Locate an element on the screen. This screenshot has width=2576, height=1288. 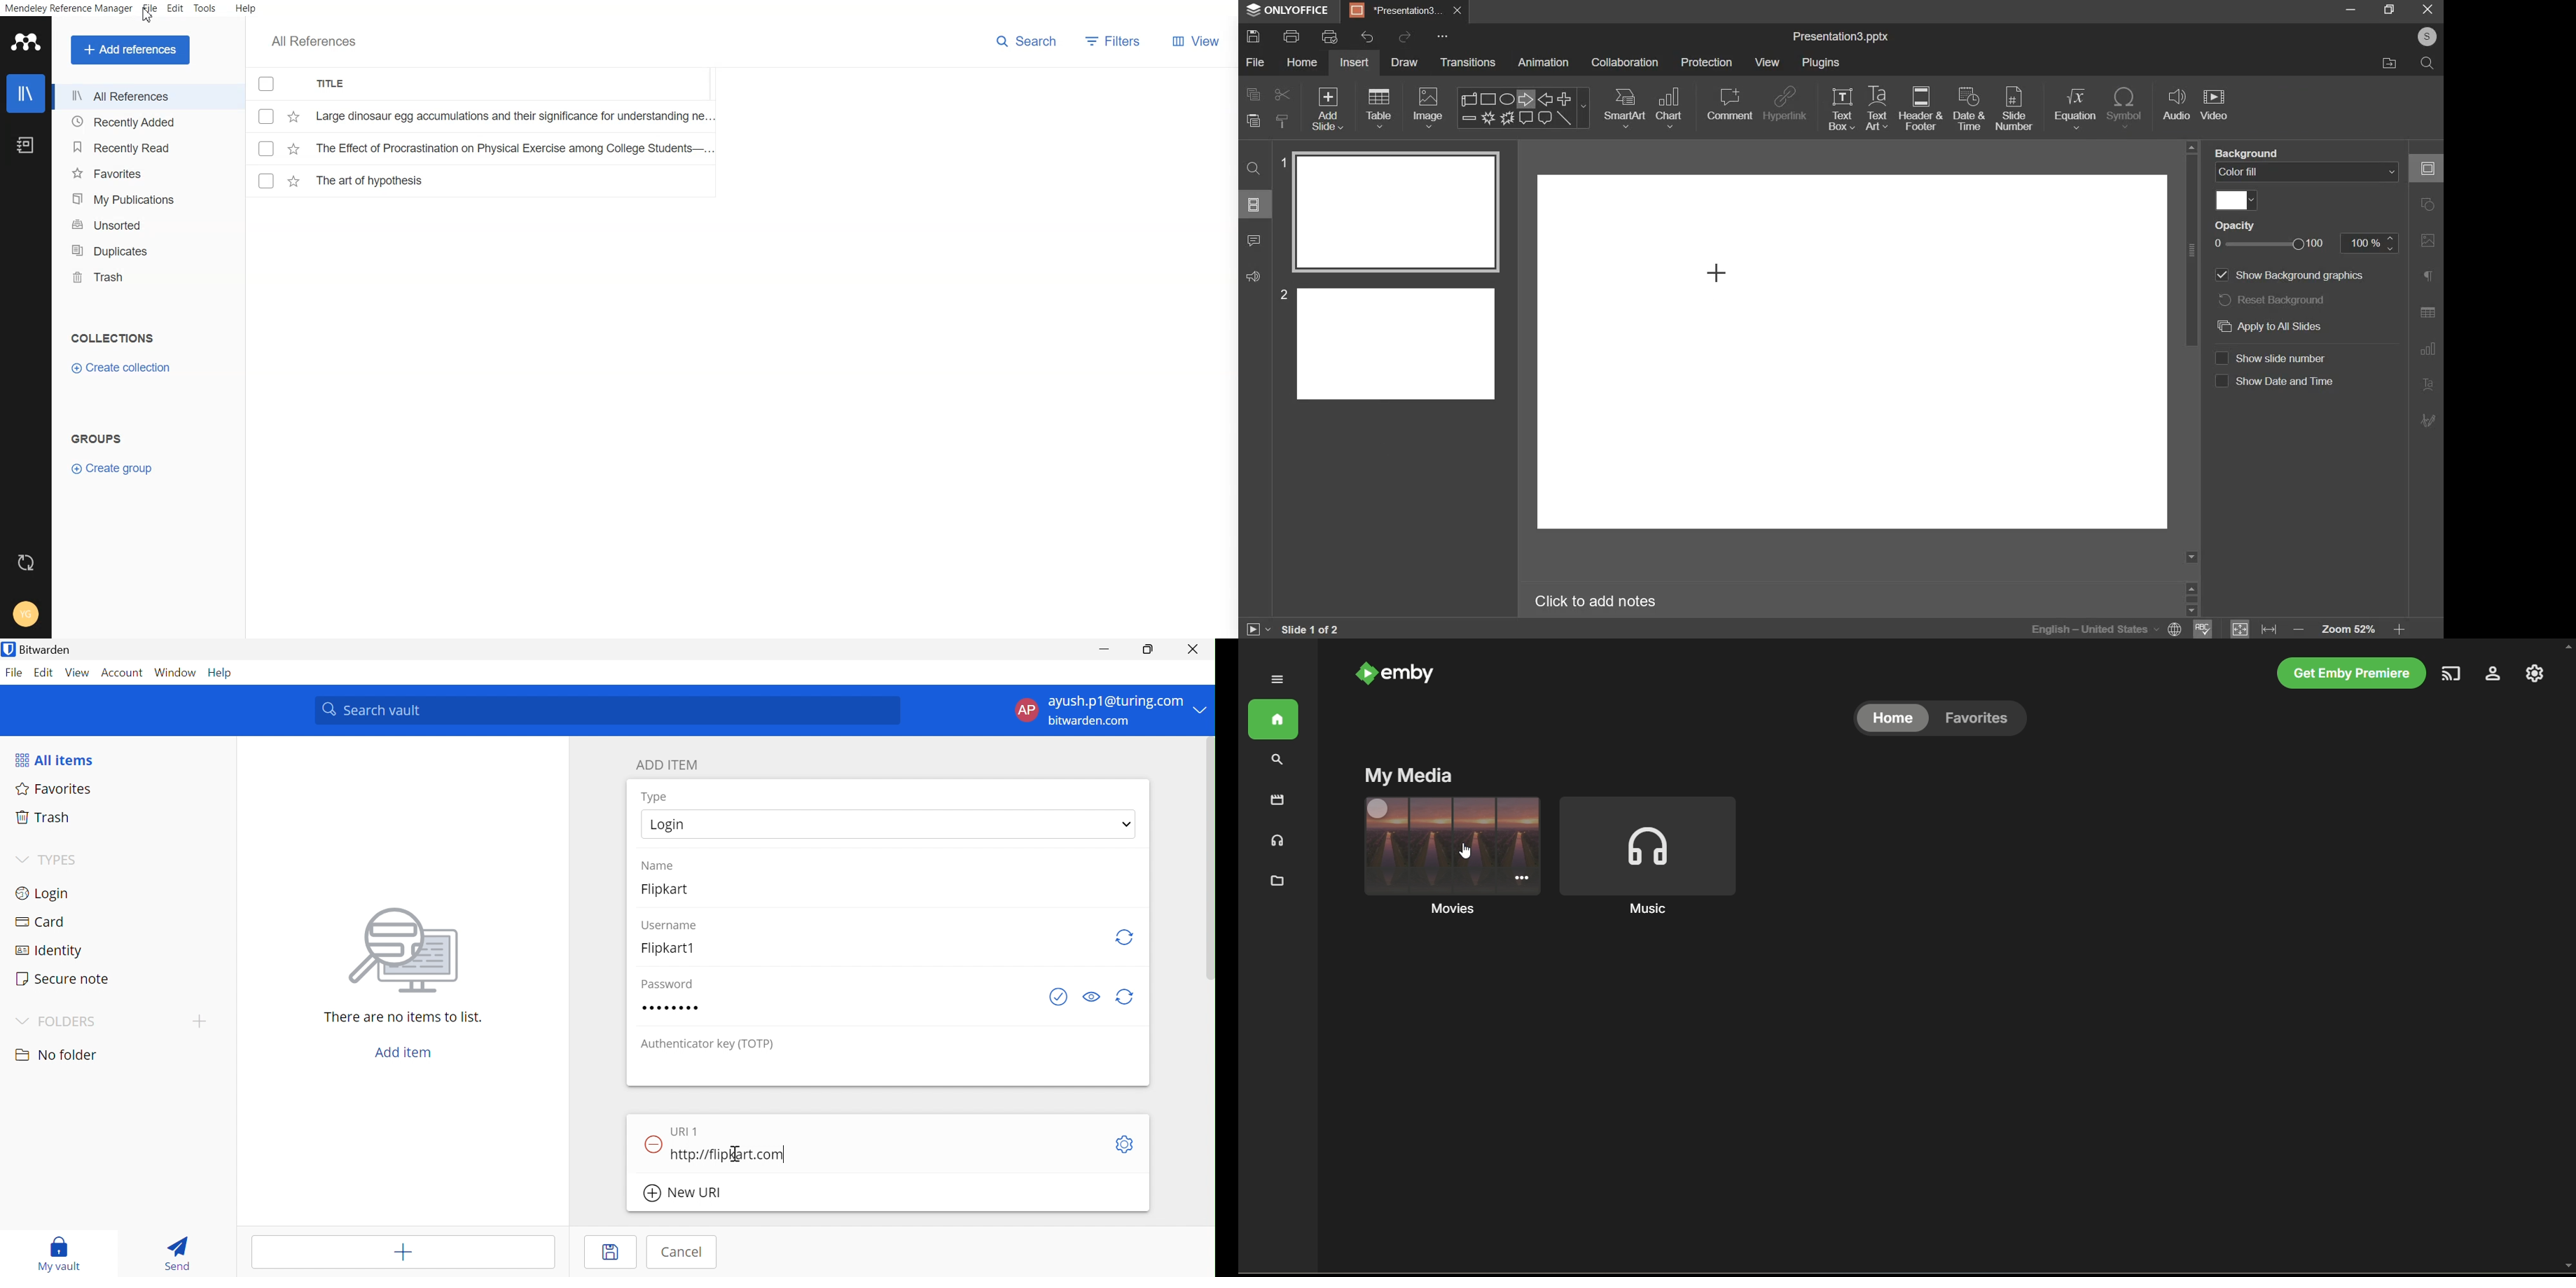
File is located at coordinates (486, 147).